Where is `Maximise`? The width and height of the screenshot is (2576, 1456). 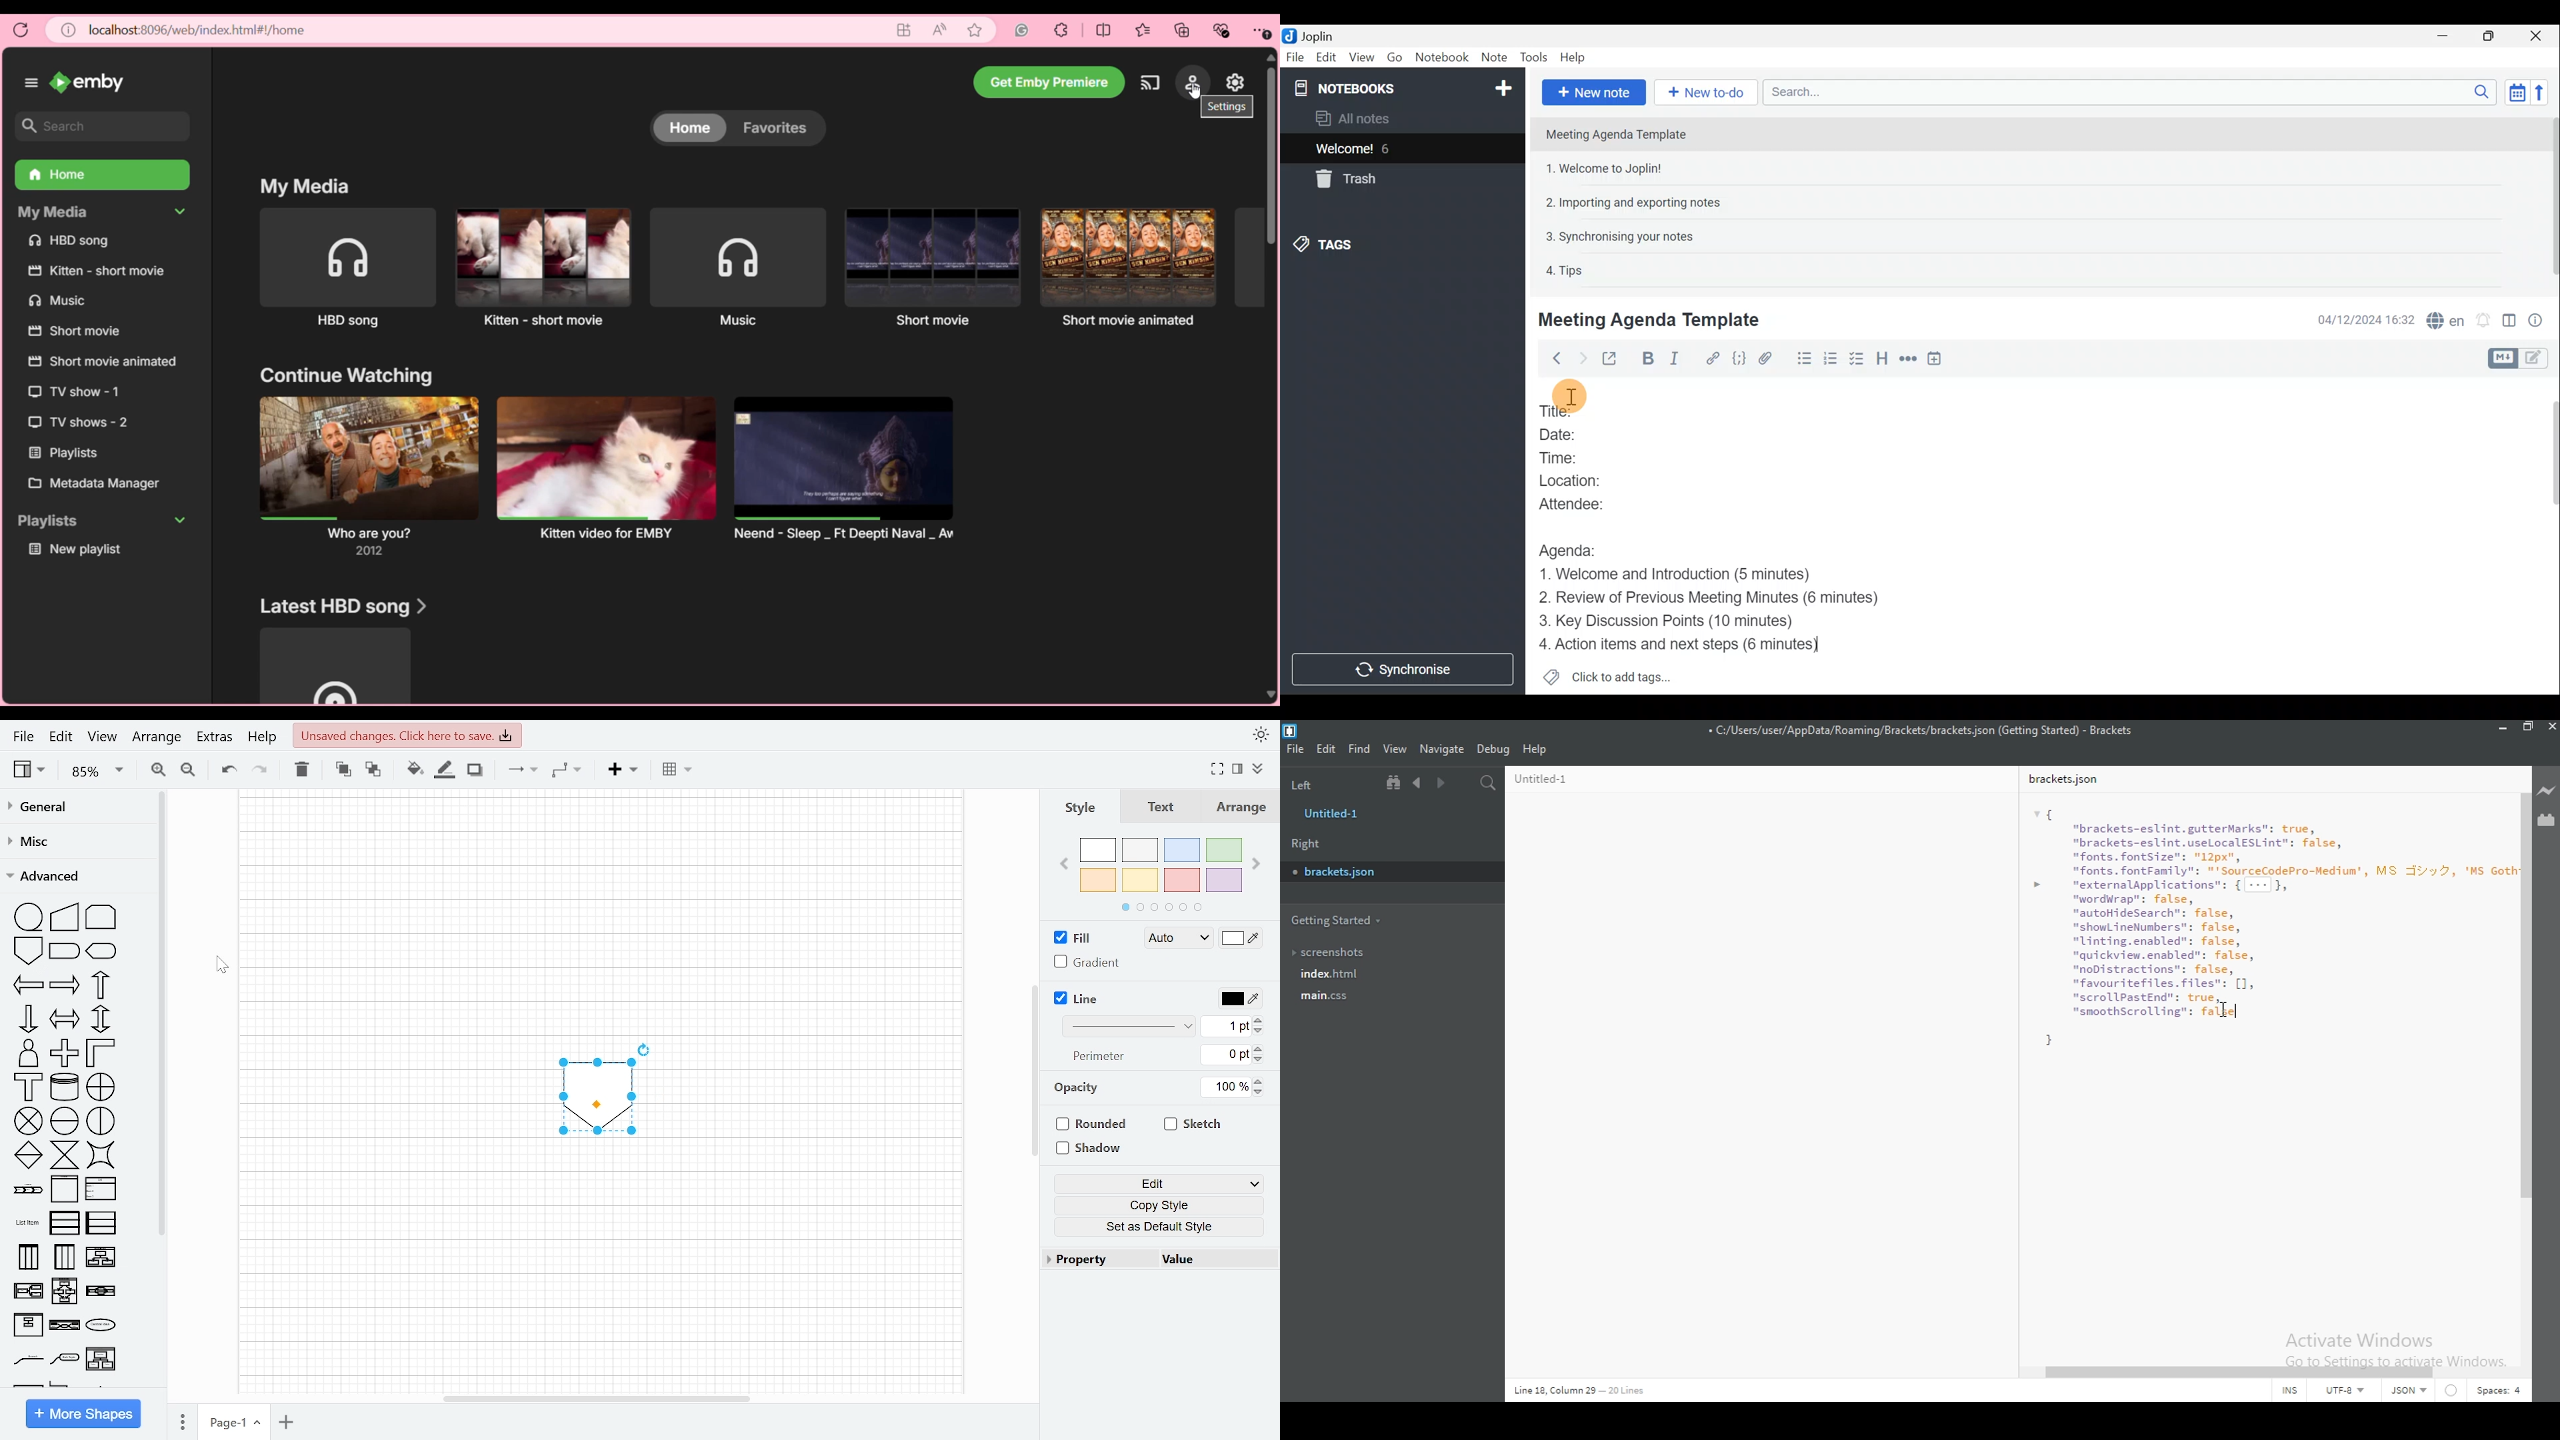 Maximise is located at coordinates (2489, 37).